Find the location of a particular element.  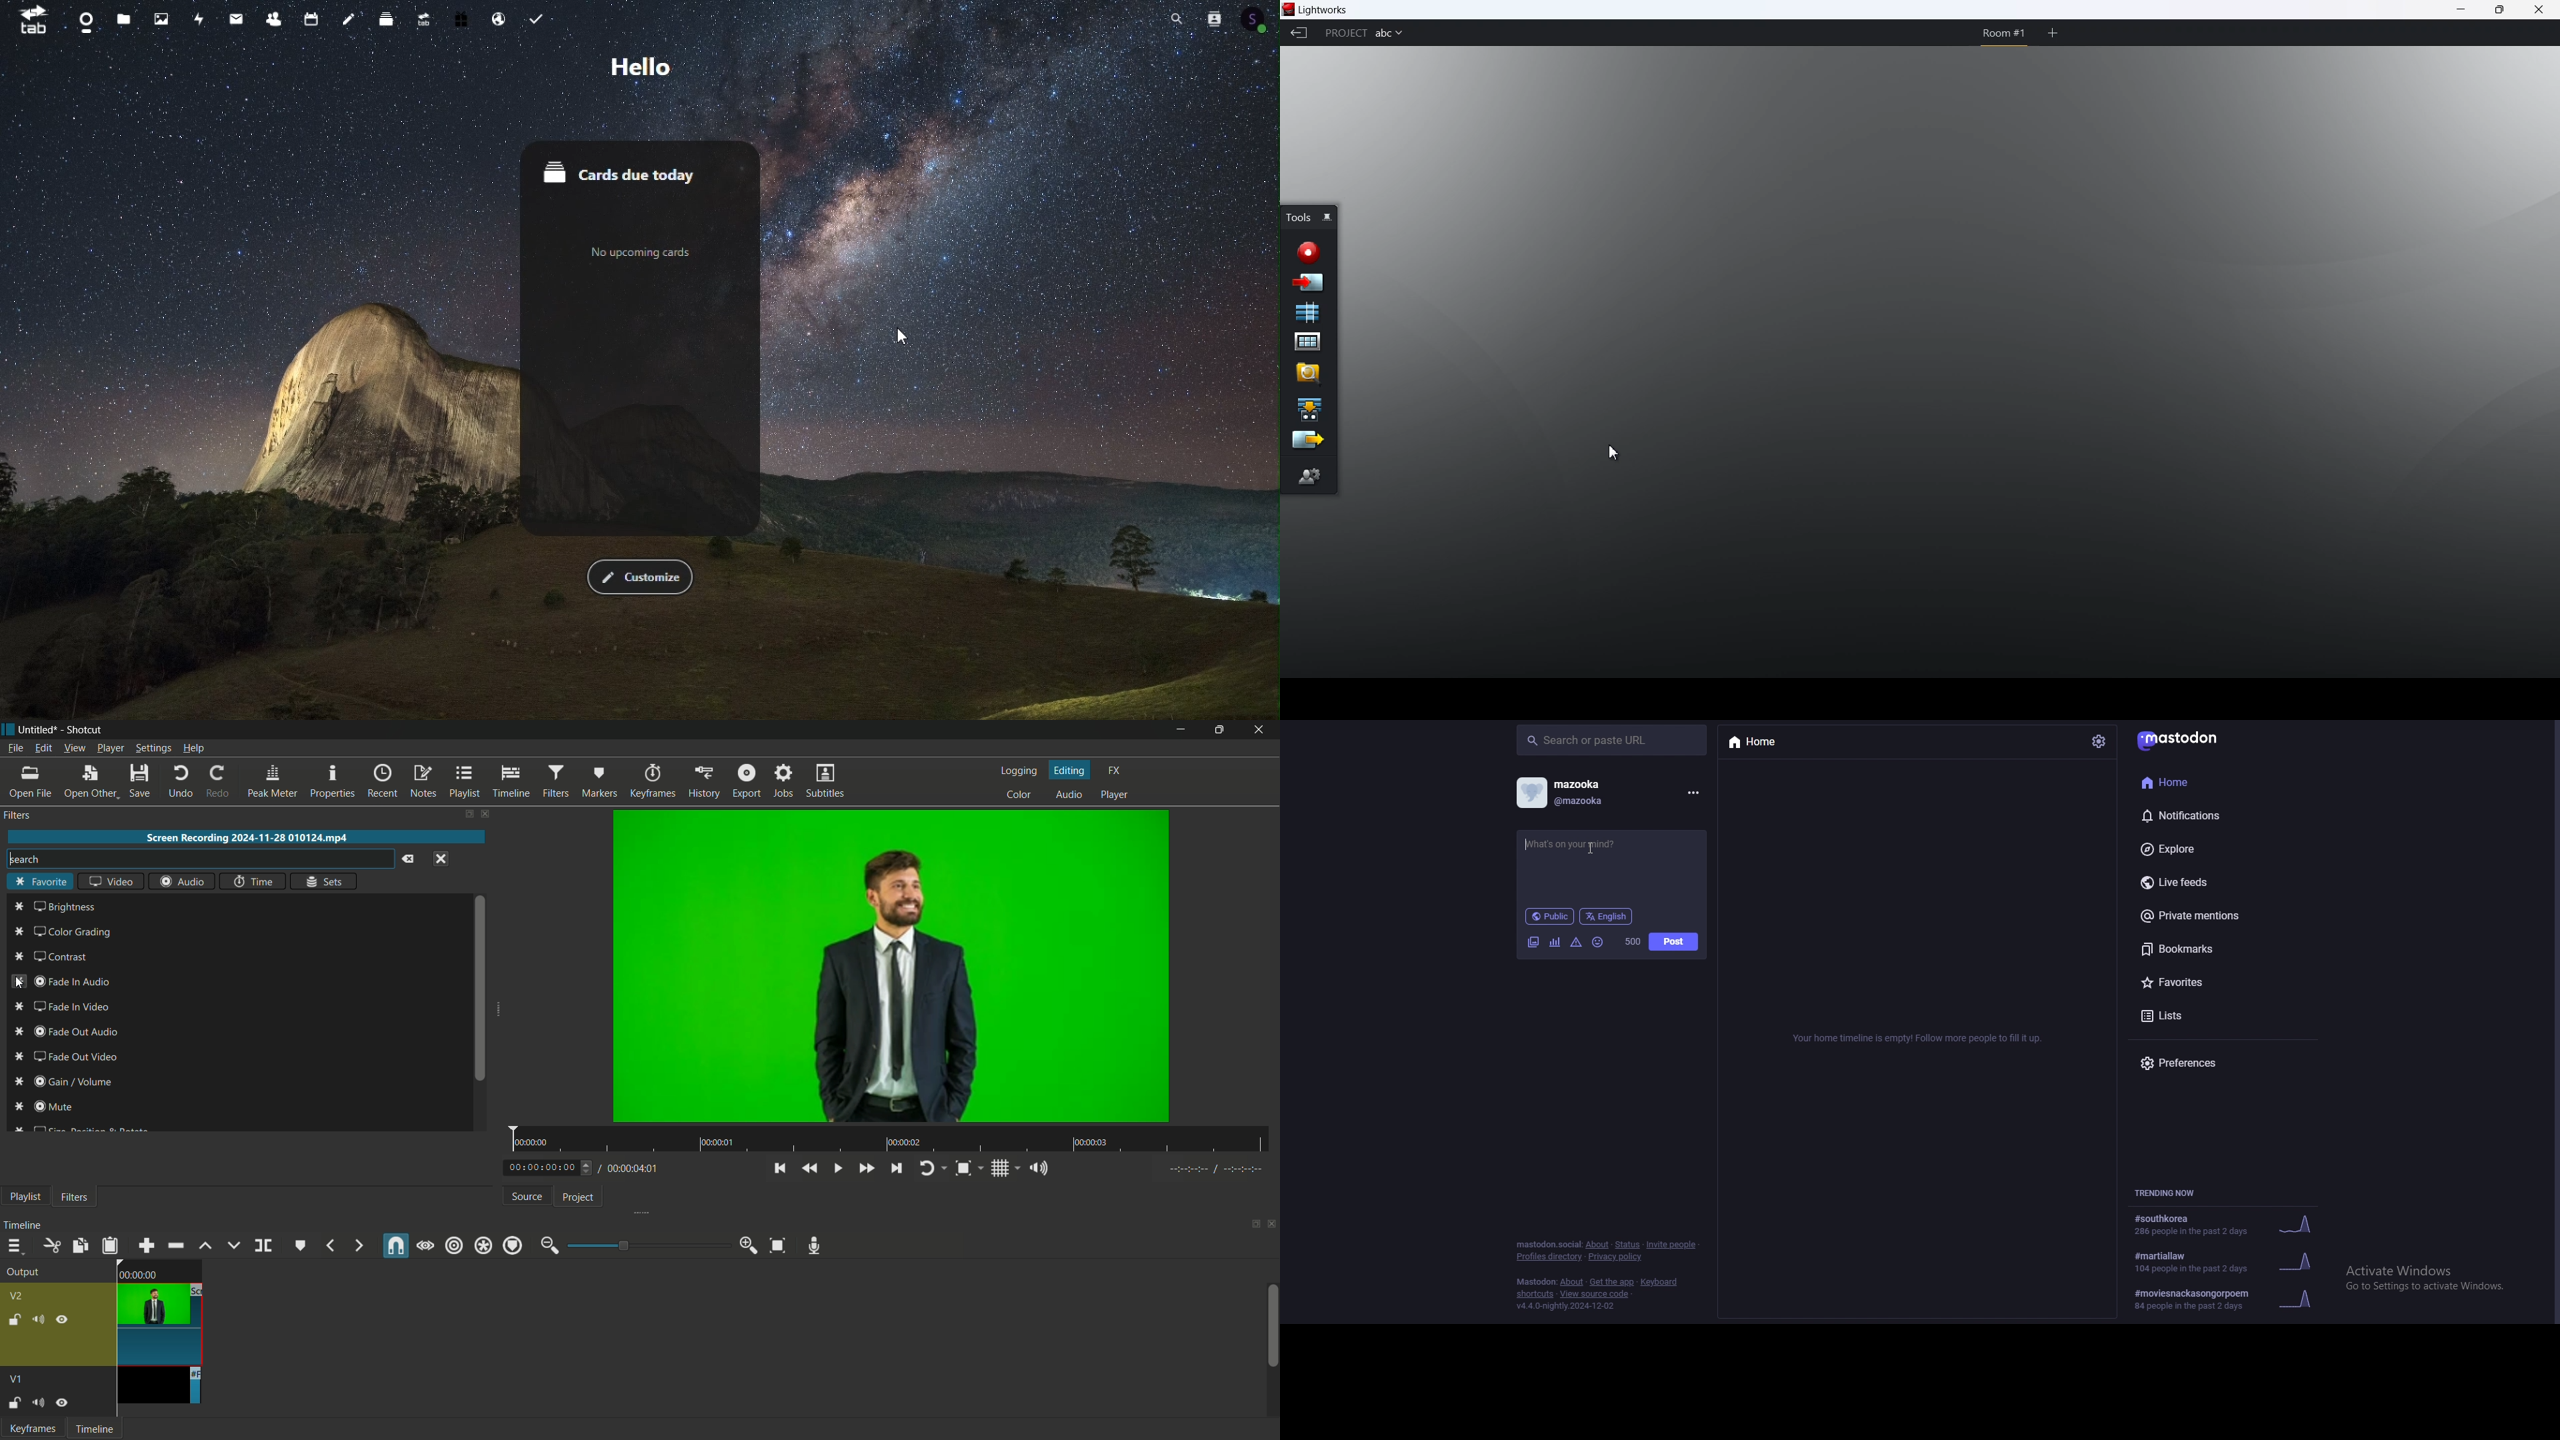

player is located at coordinates (1114, 796).